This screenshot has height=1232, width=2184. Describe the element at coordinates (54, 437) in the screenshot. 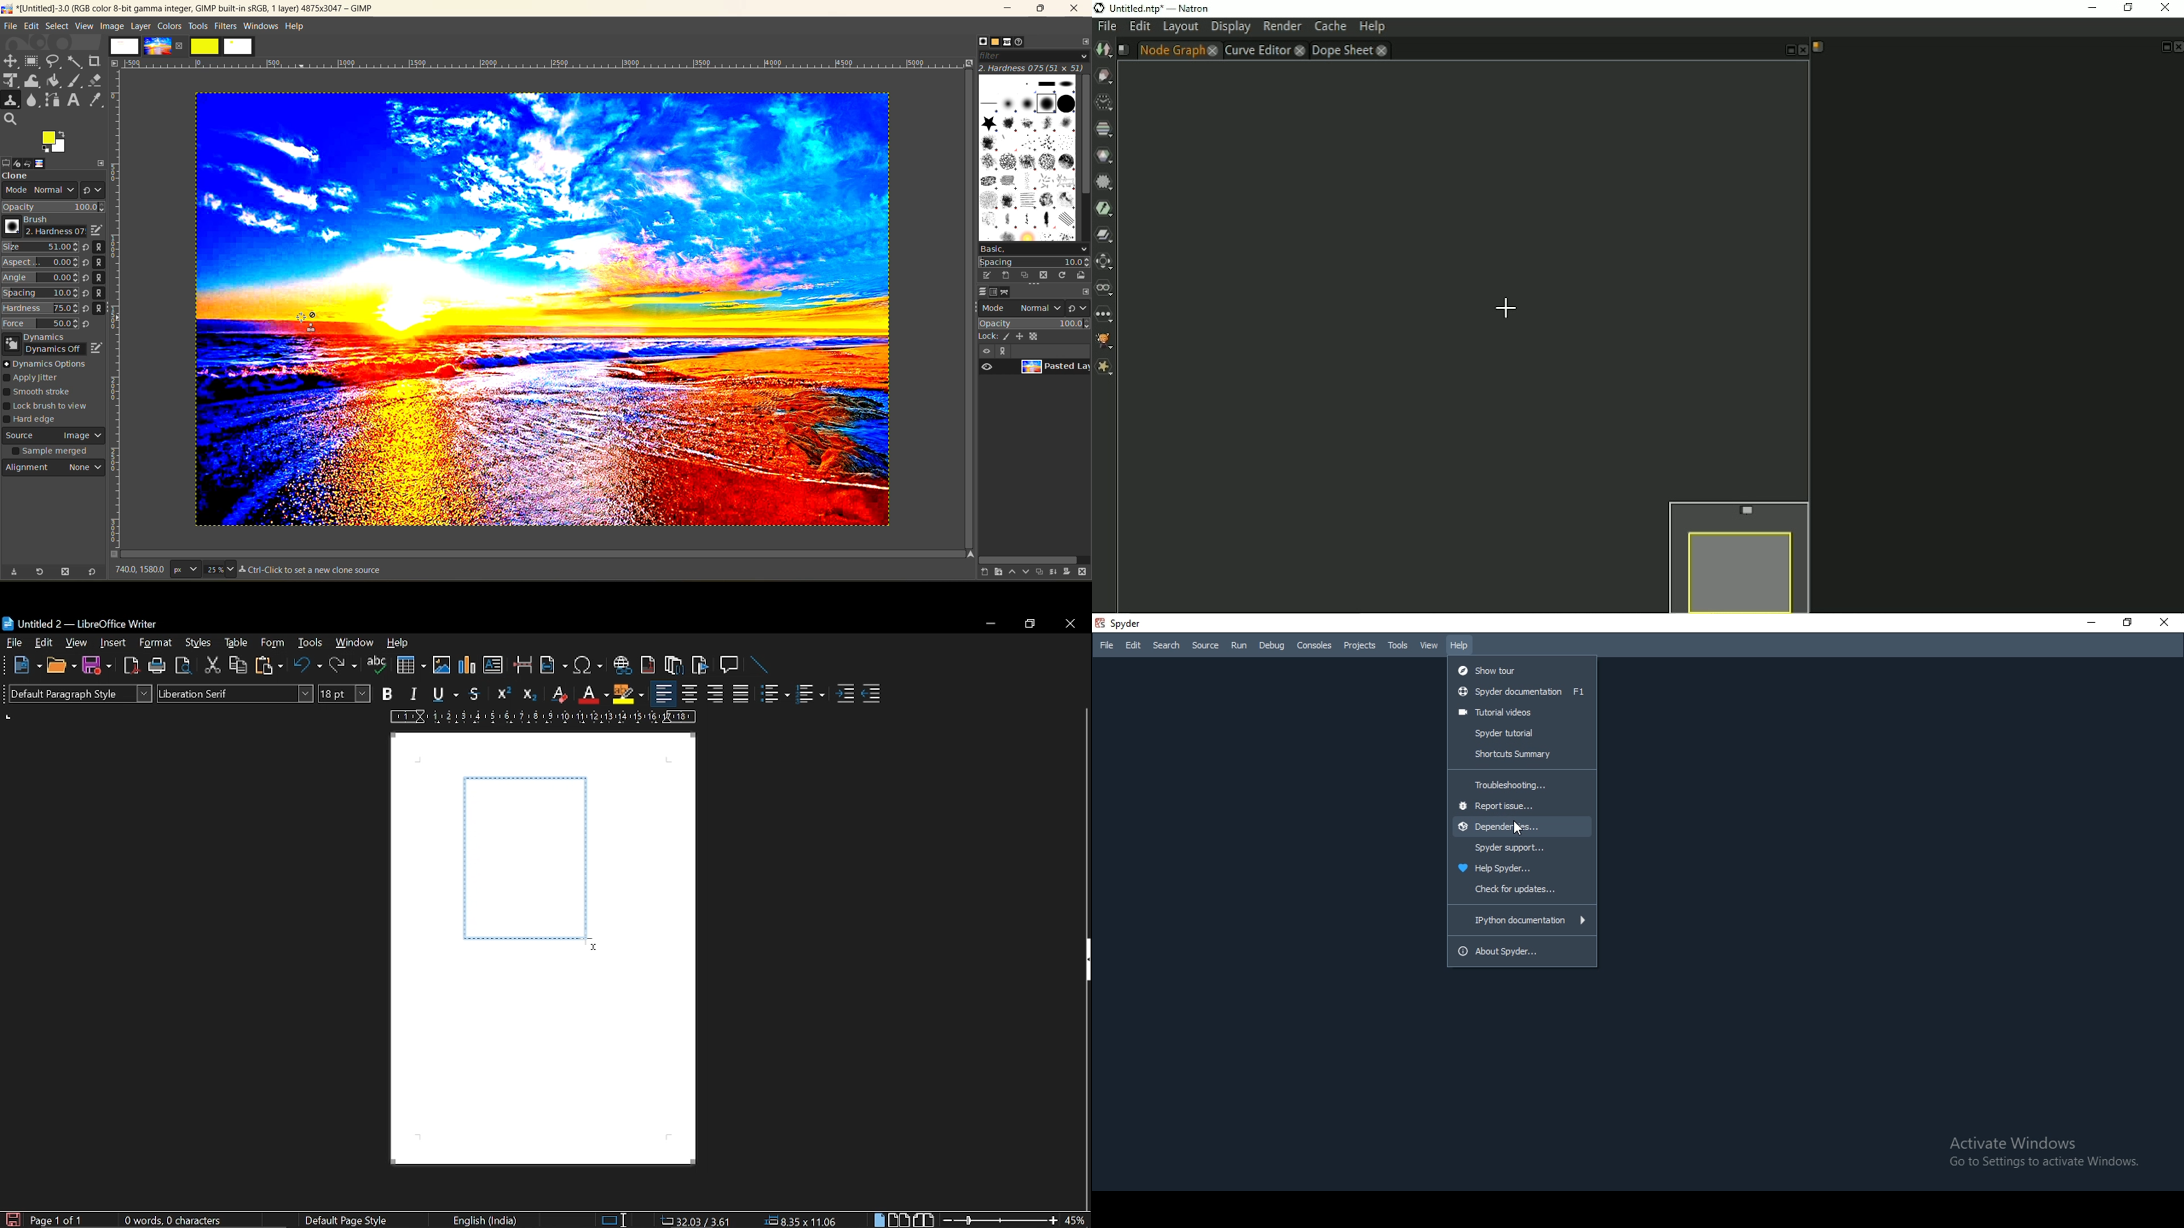

I see `source` at that location.